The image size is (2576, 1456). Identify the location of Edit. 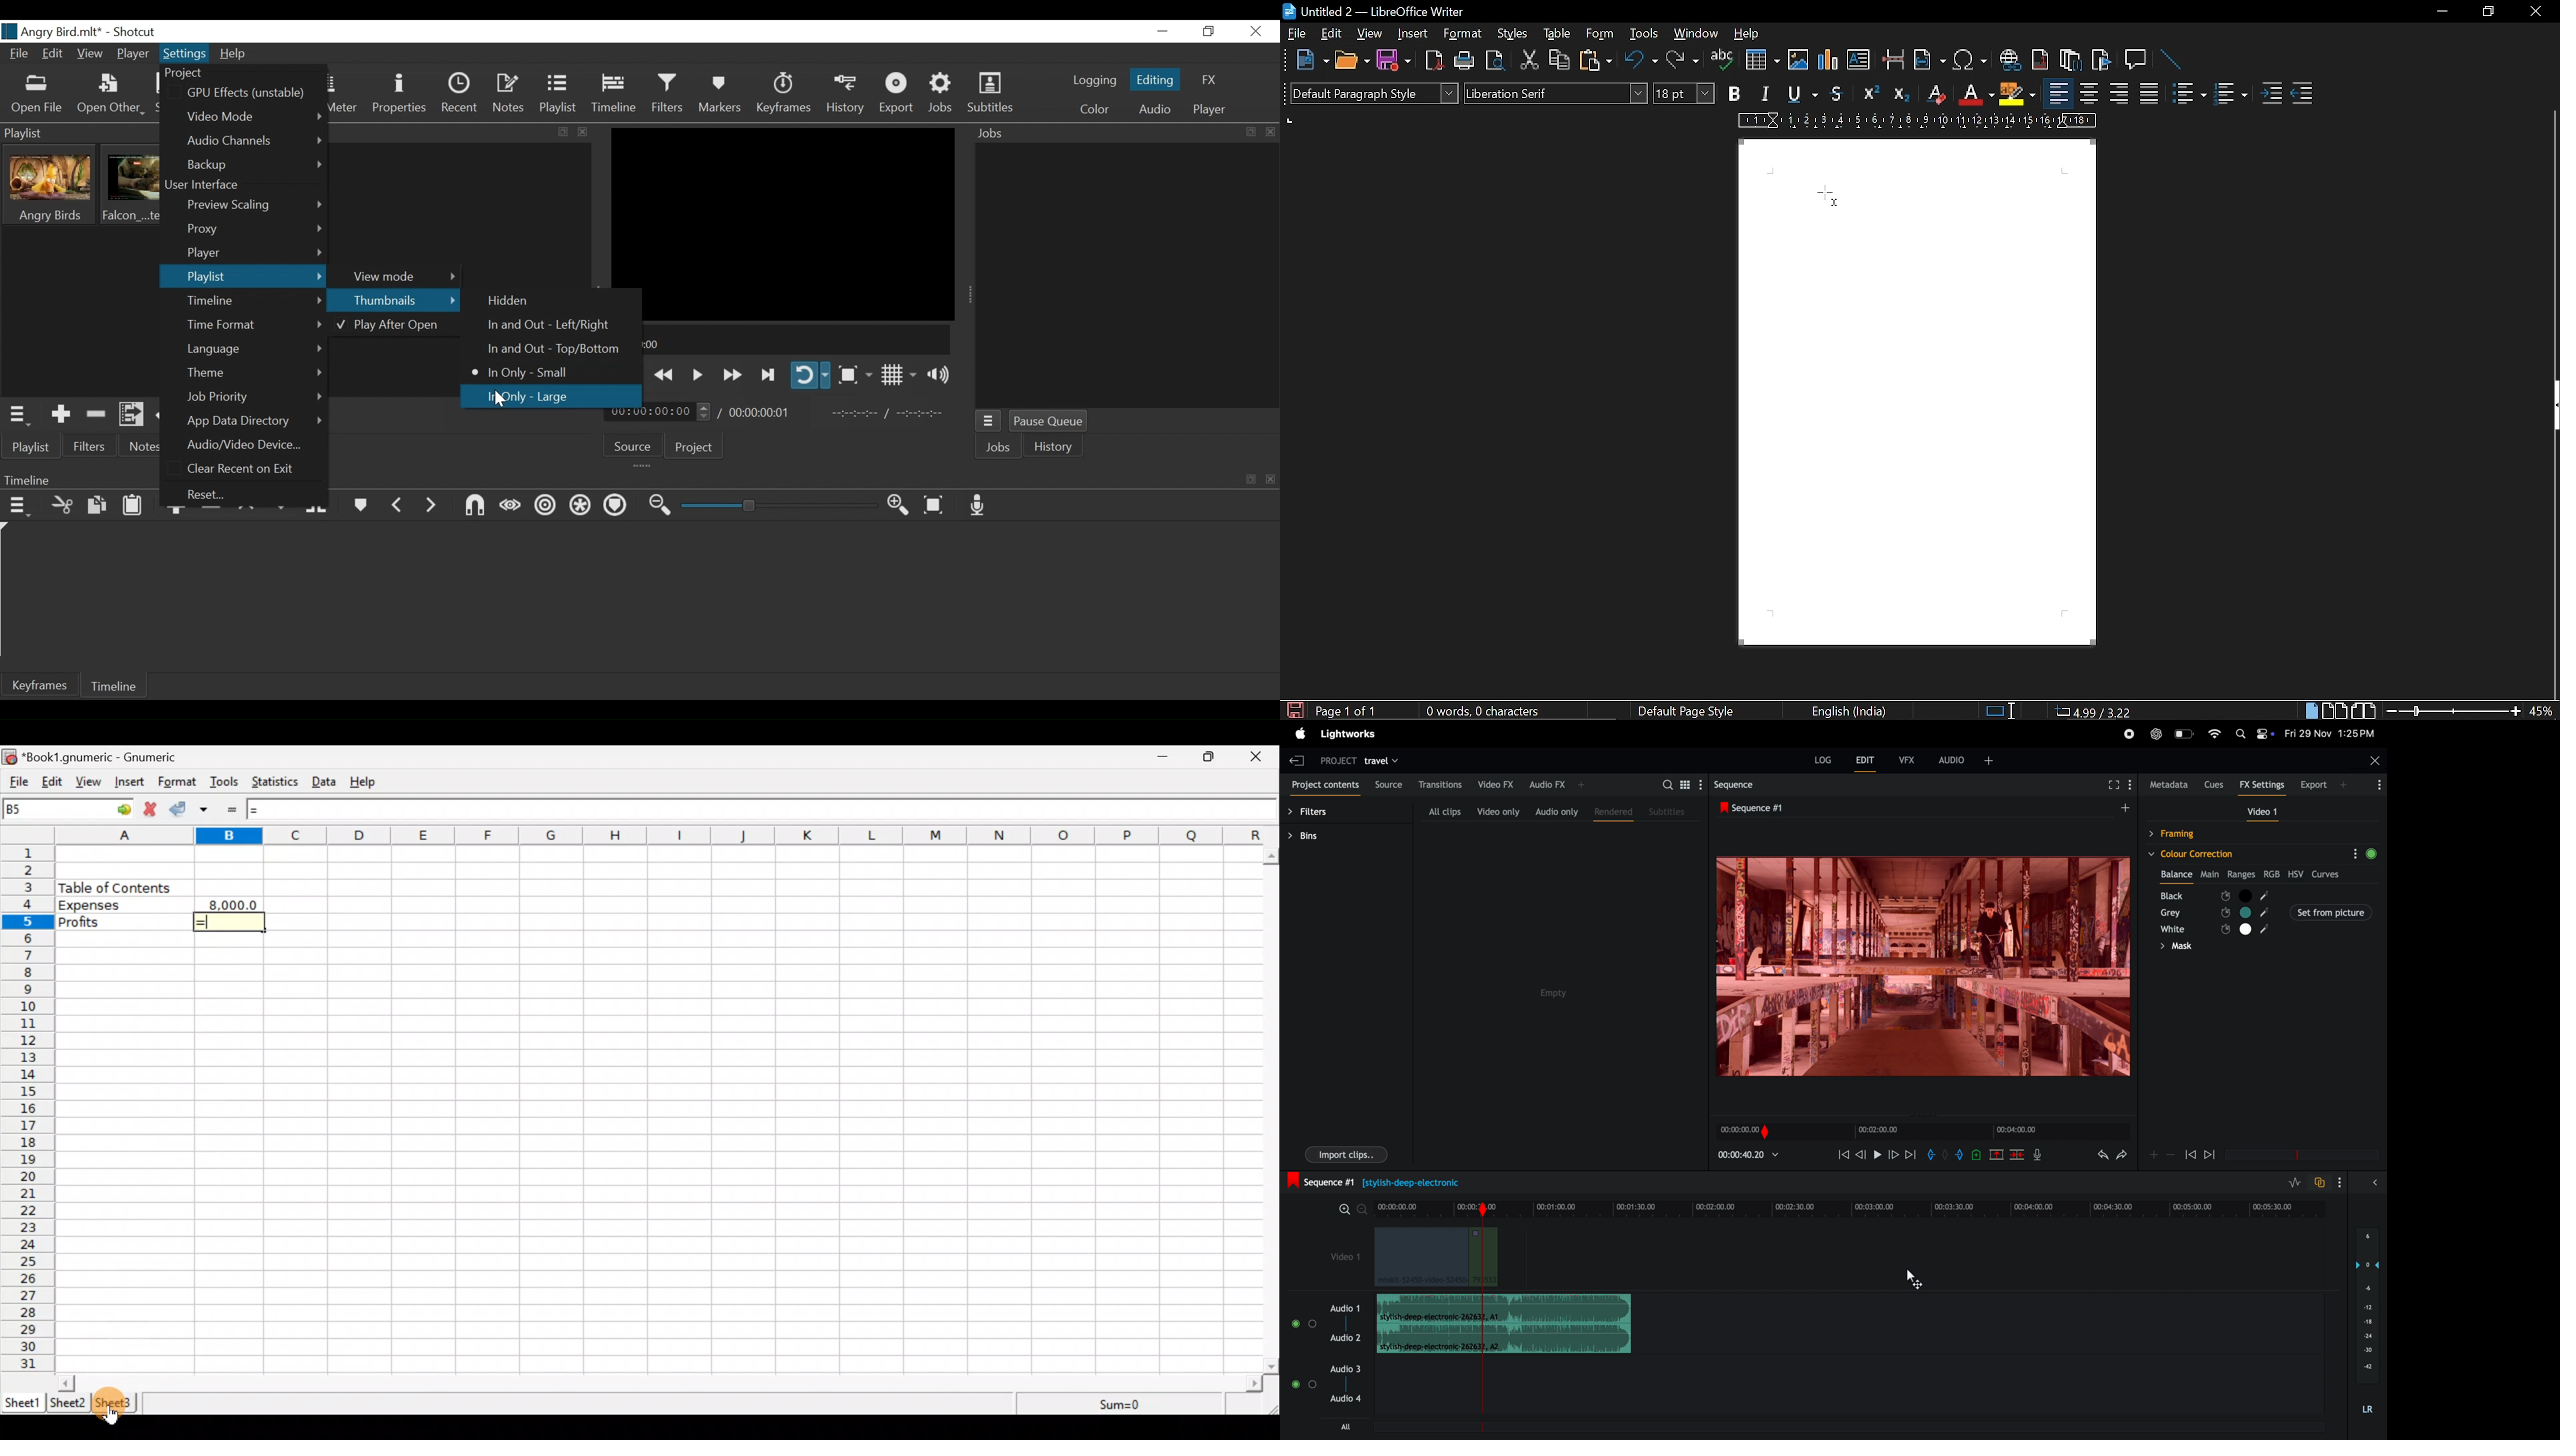
(52, 783).